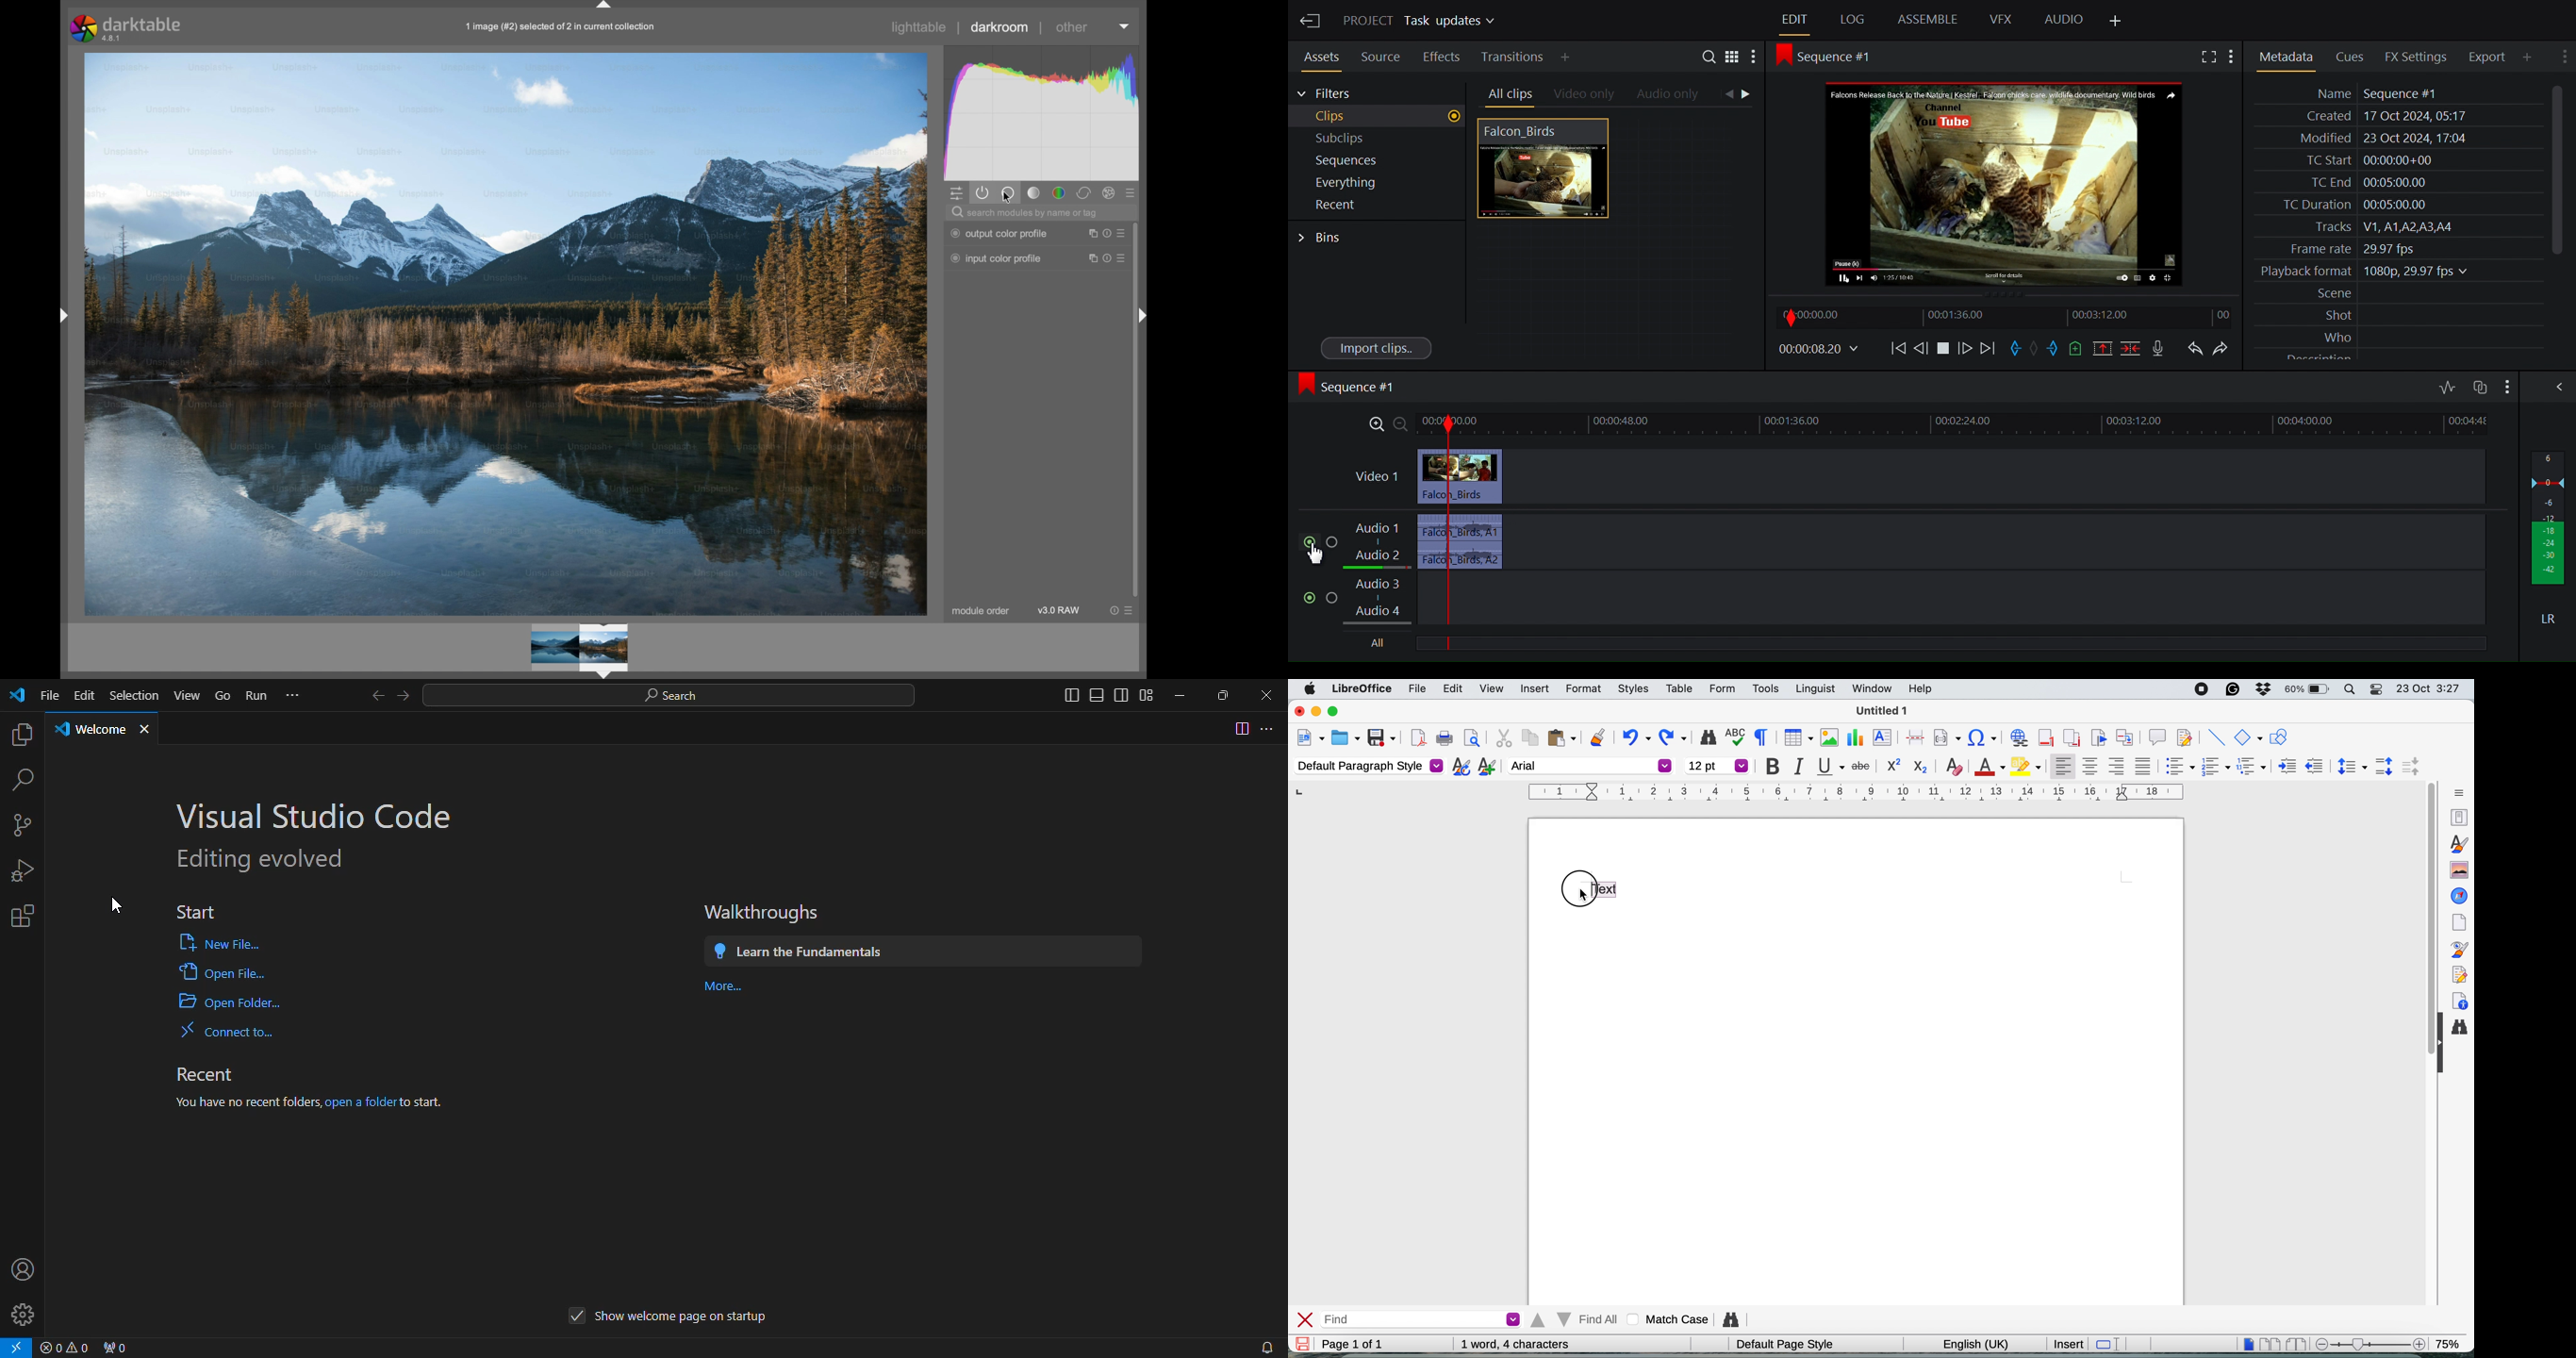 This screenshot has width=2576, height=1372. I want to click on 1 image (#2) selected of 2 in current collection, so click(565, 27).